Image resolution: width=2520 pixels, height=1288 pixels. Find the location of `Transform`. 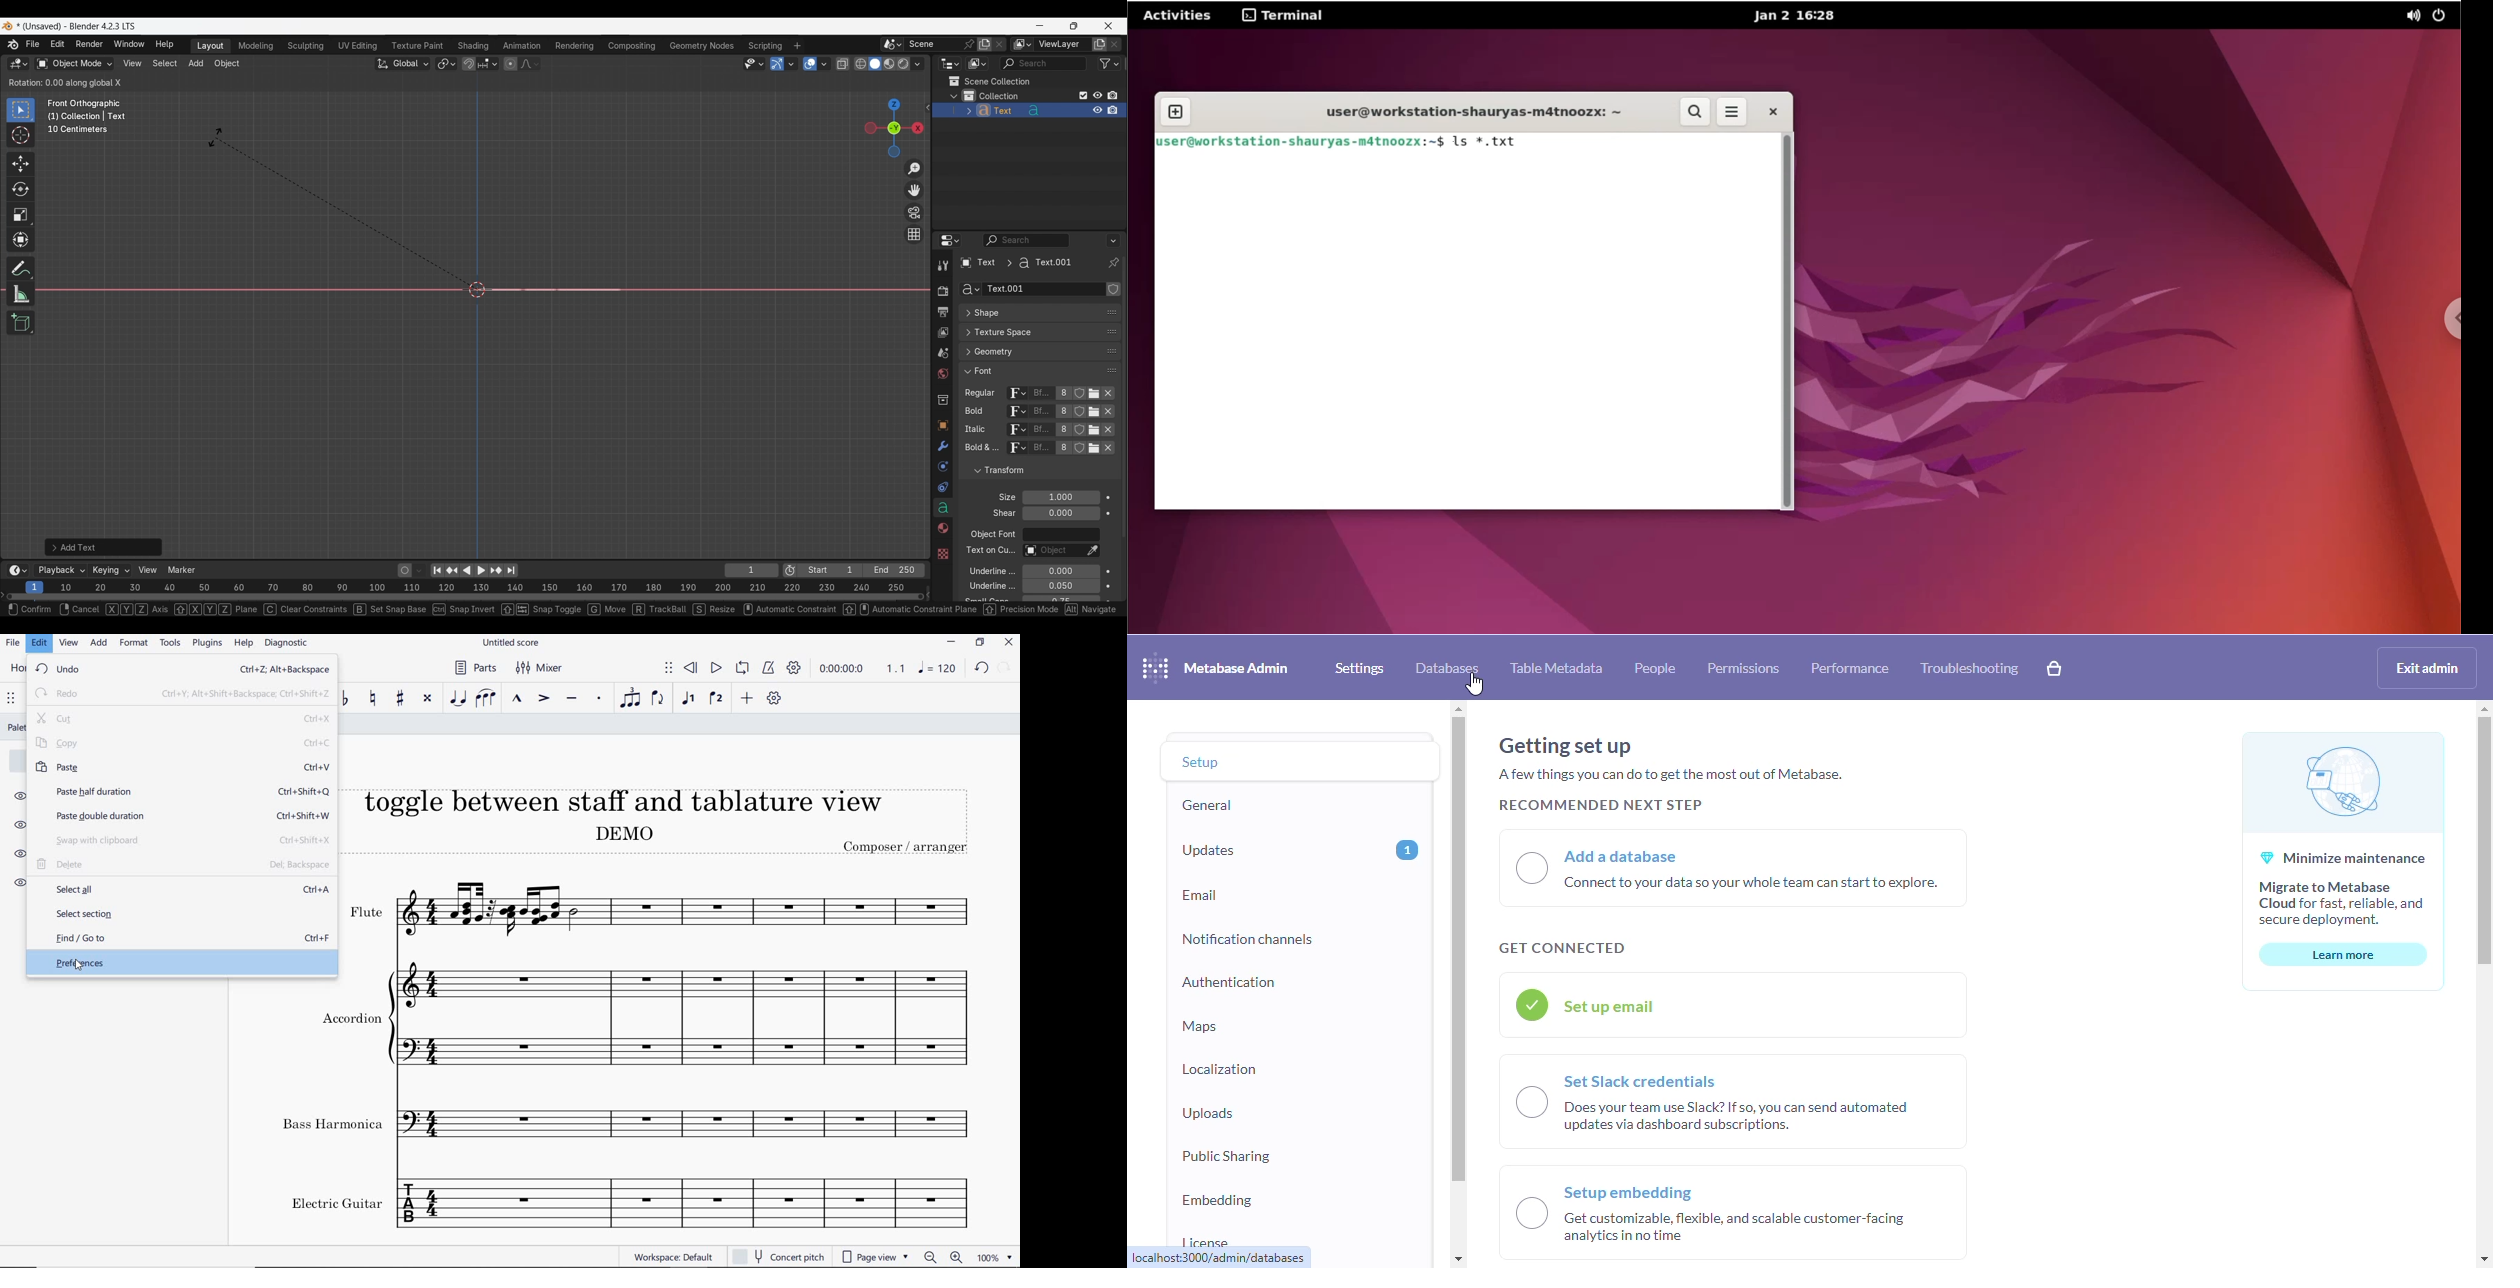

Transform is located at coordinates (20, 241).